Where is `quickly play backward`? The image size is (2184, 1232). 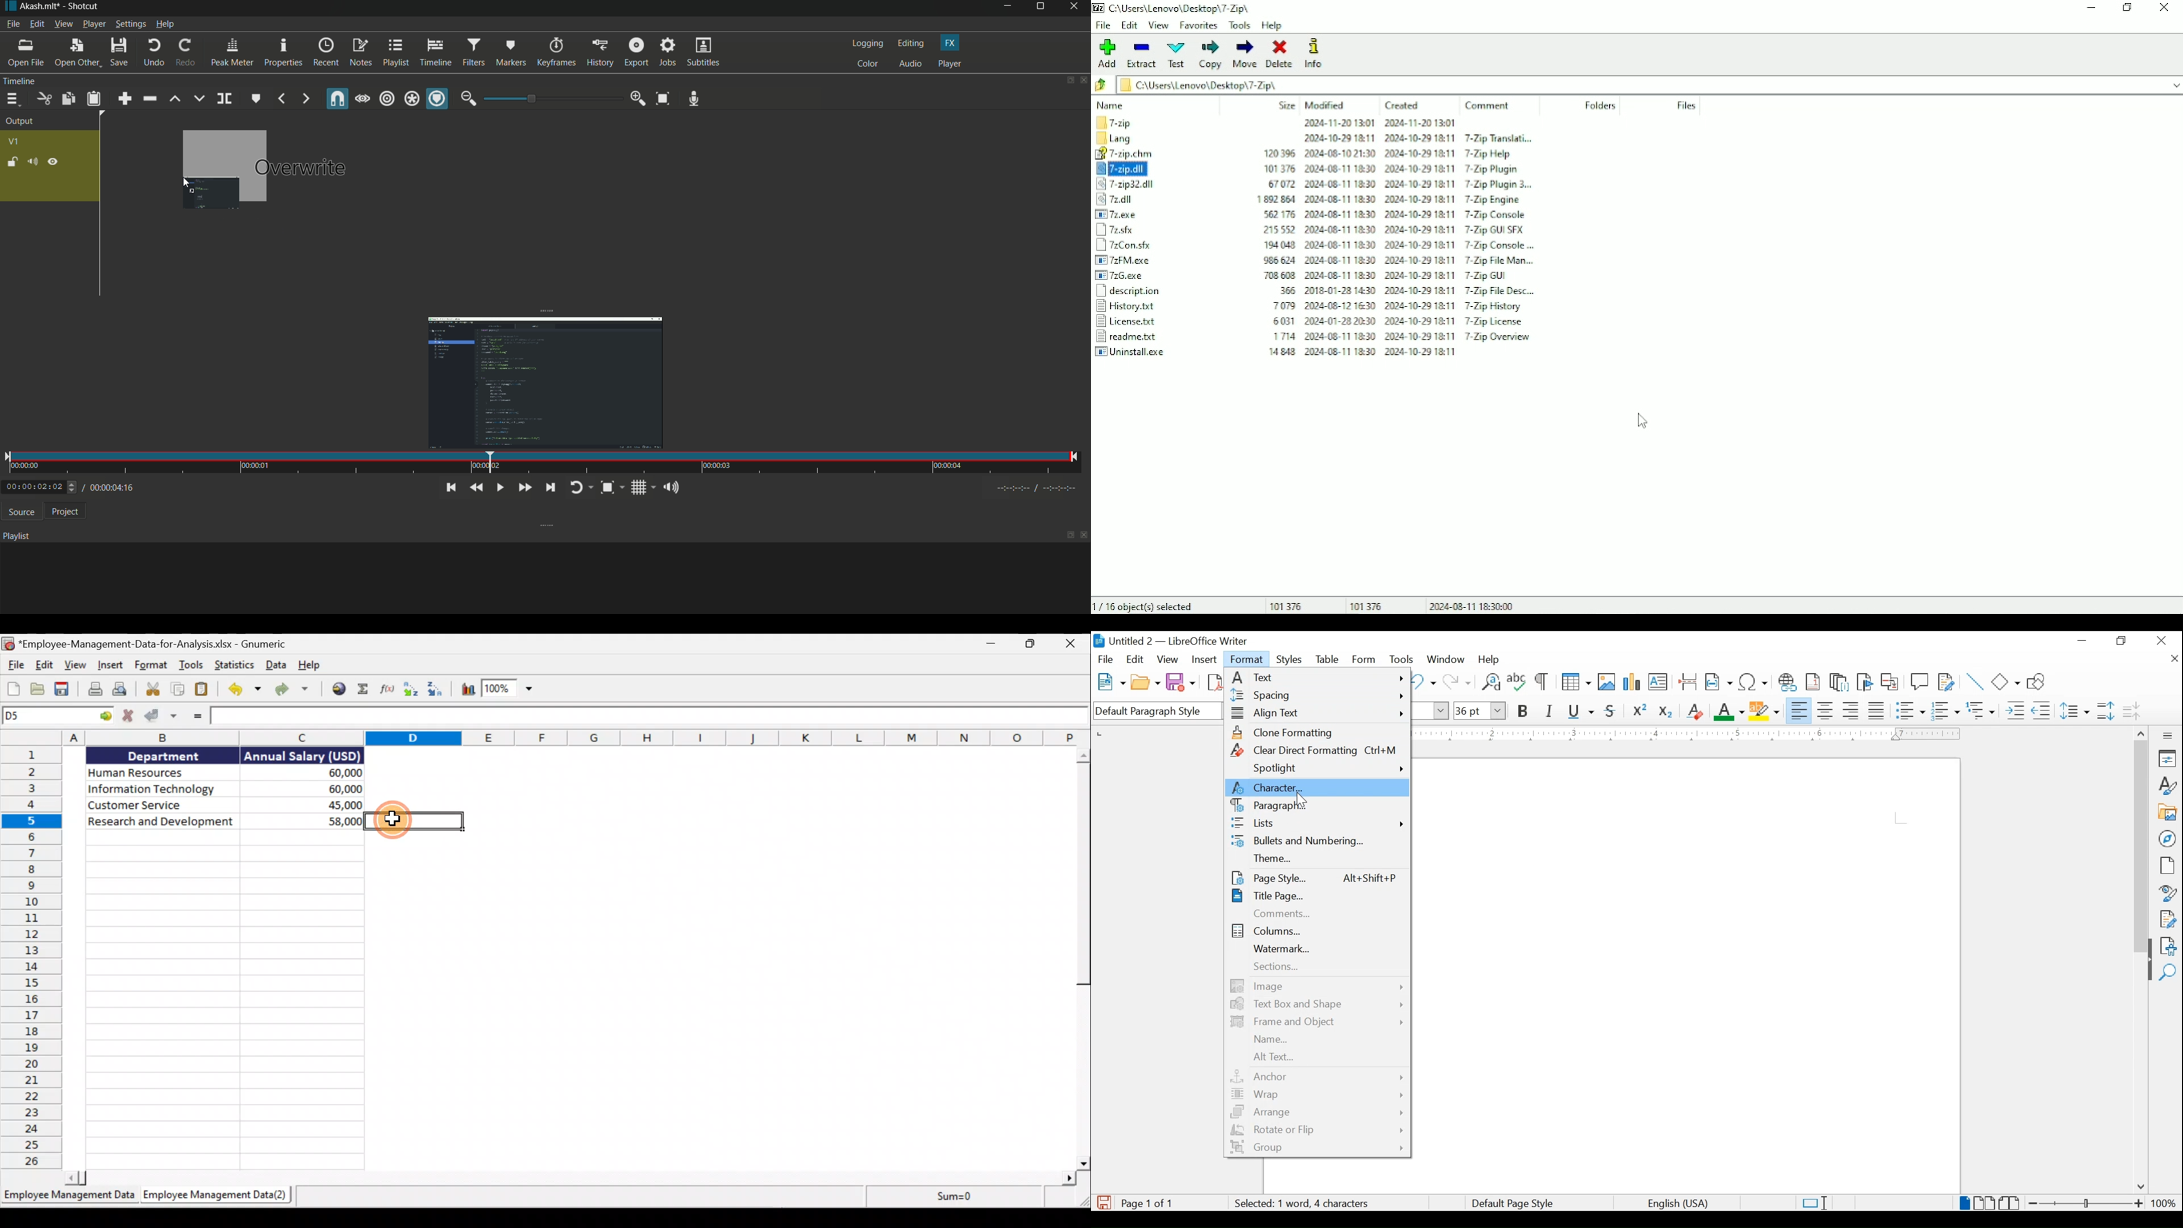
quickly play backward is located at coordinates (477, 488).